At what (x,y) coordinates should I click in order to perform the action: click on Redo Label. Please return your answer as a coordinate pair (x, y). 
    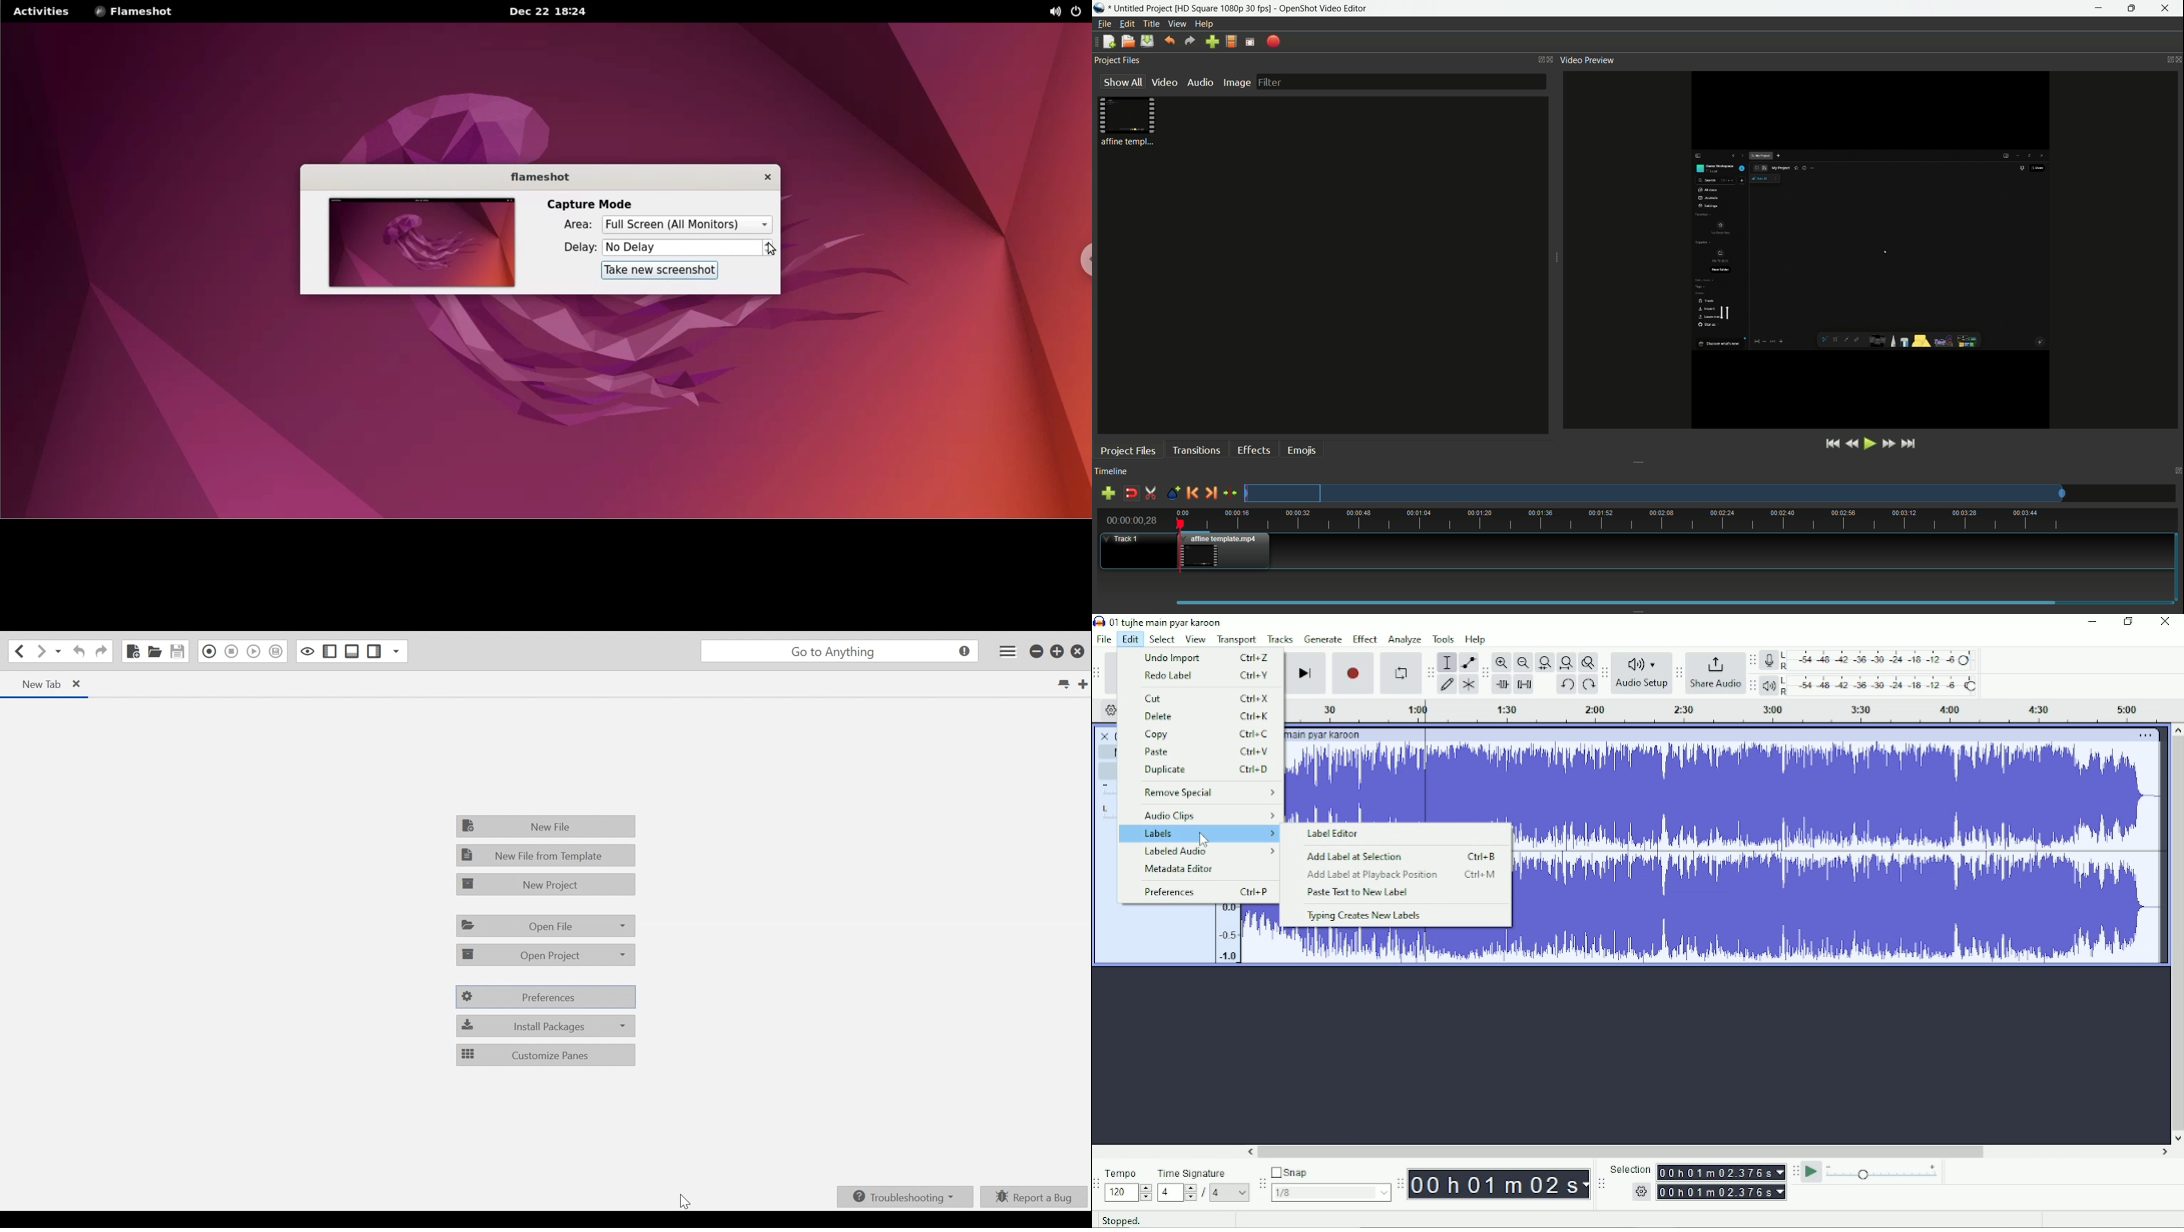
    Looking at the image, I should click on (1204, 676).